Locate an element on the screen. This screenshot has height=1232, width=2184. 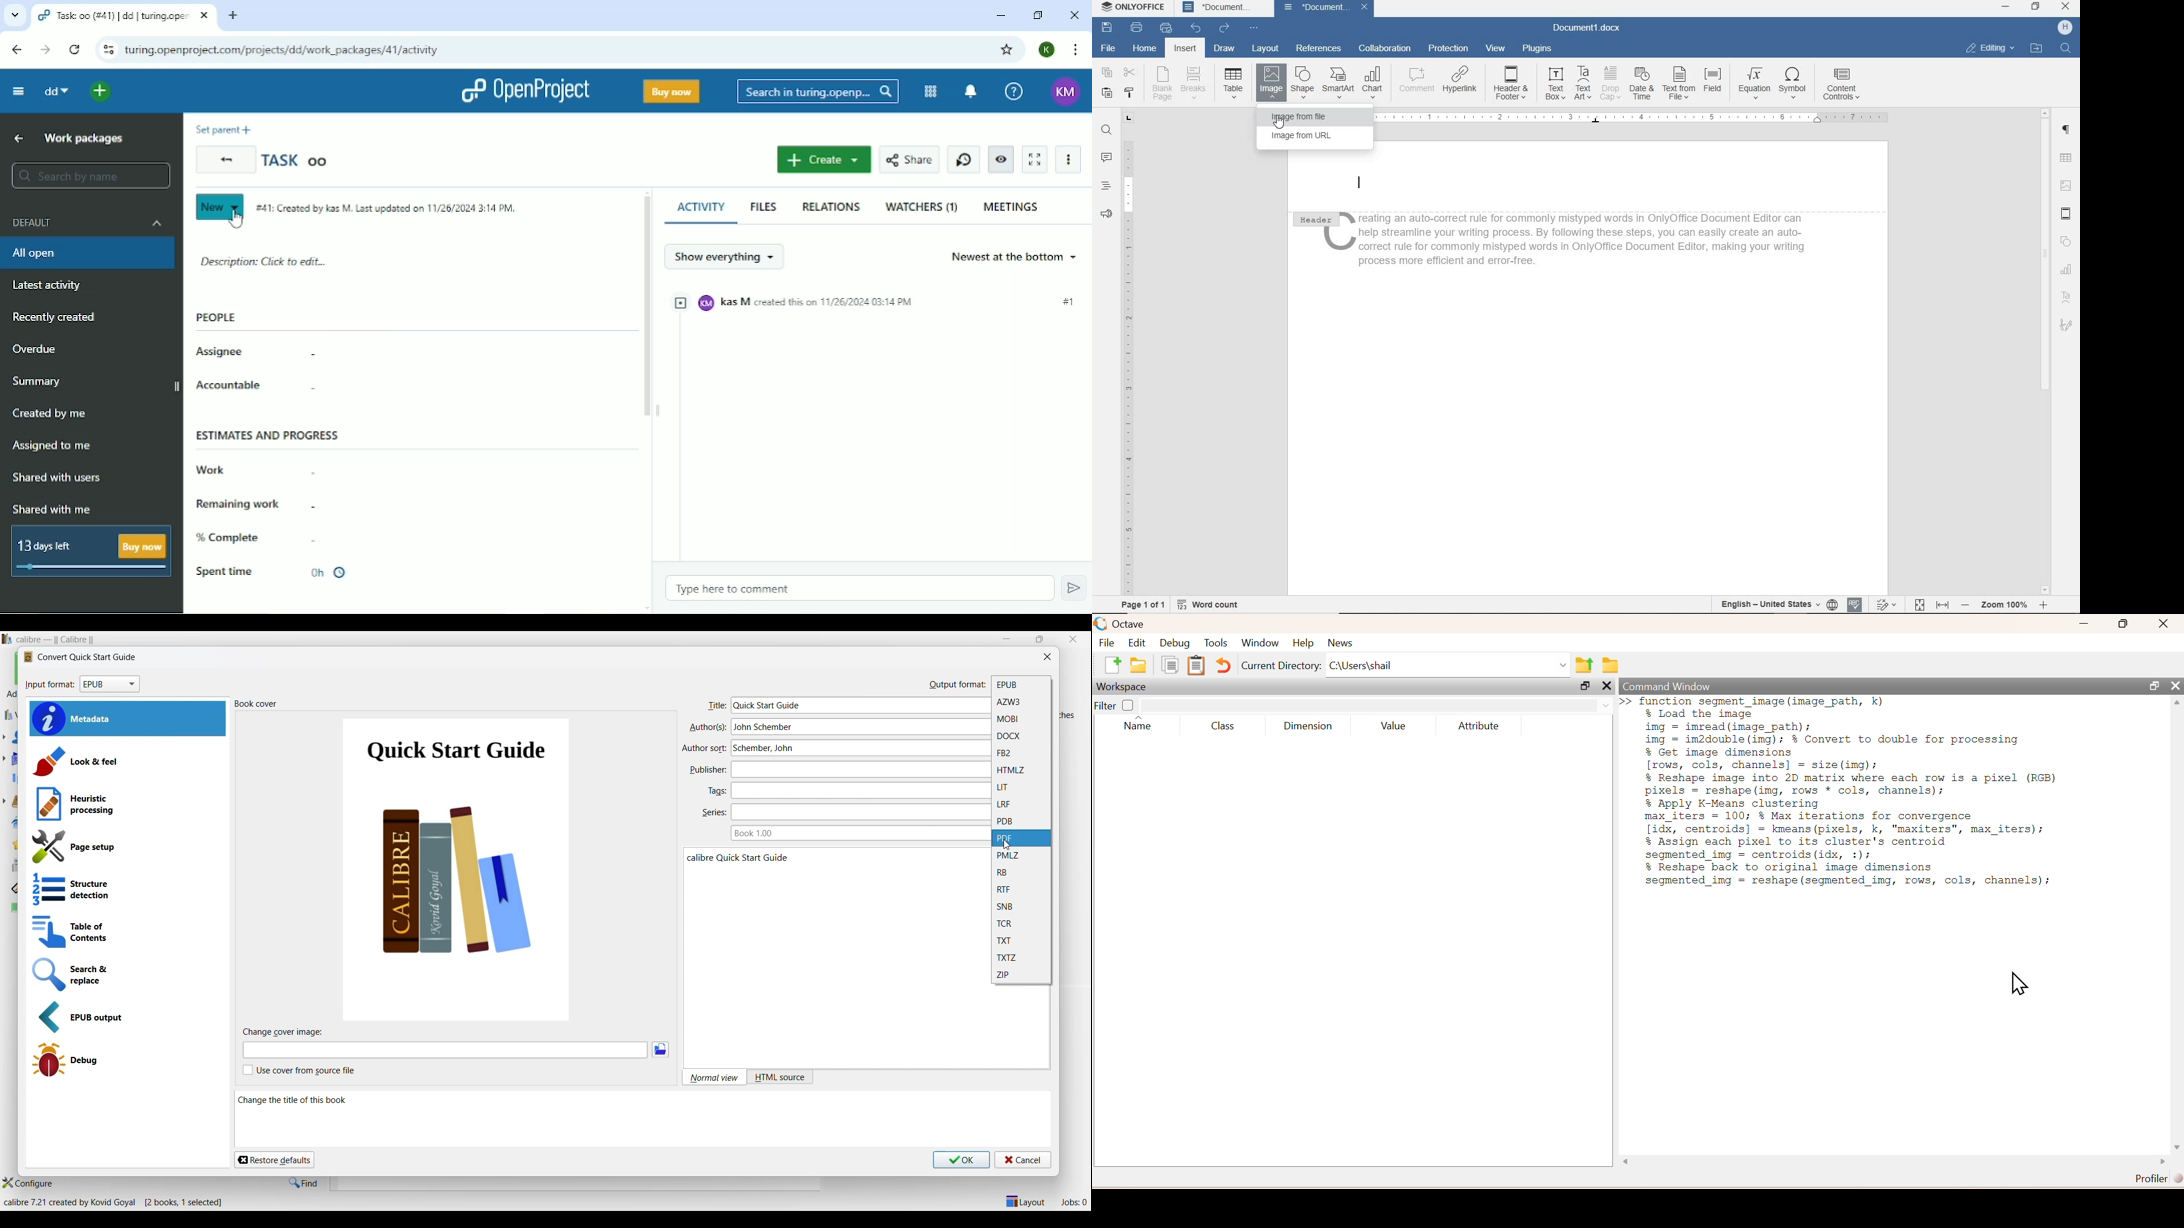
TEXT FROM FILE is located at coordinates (1678, 85).